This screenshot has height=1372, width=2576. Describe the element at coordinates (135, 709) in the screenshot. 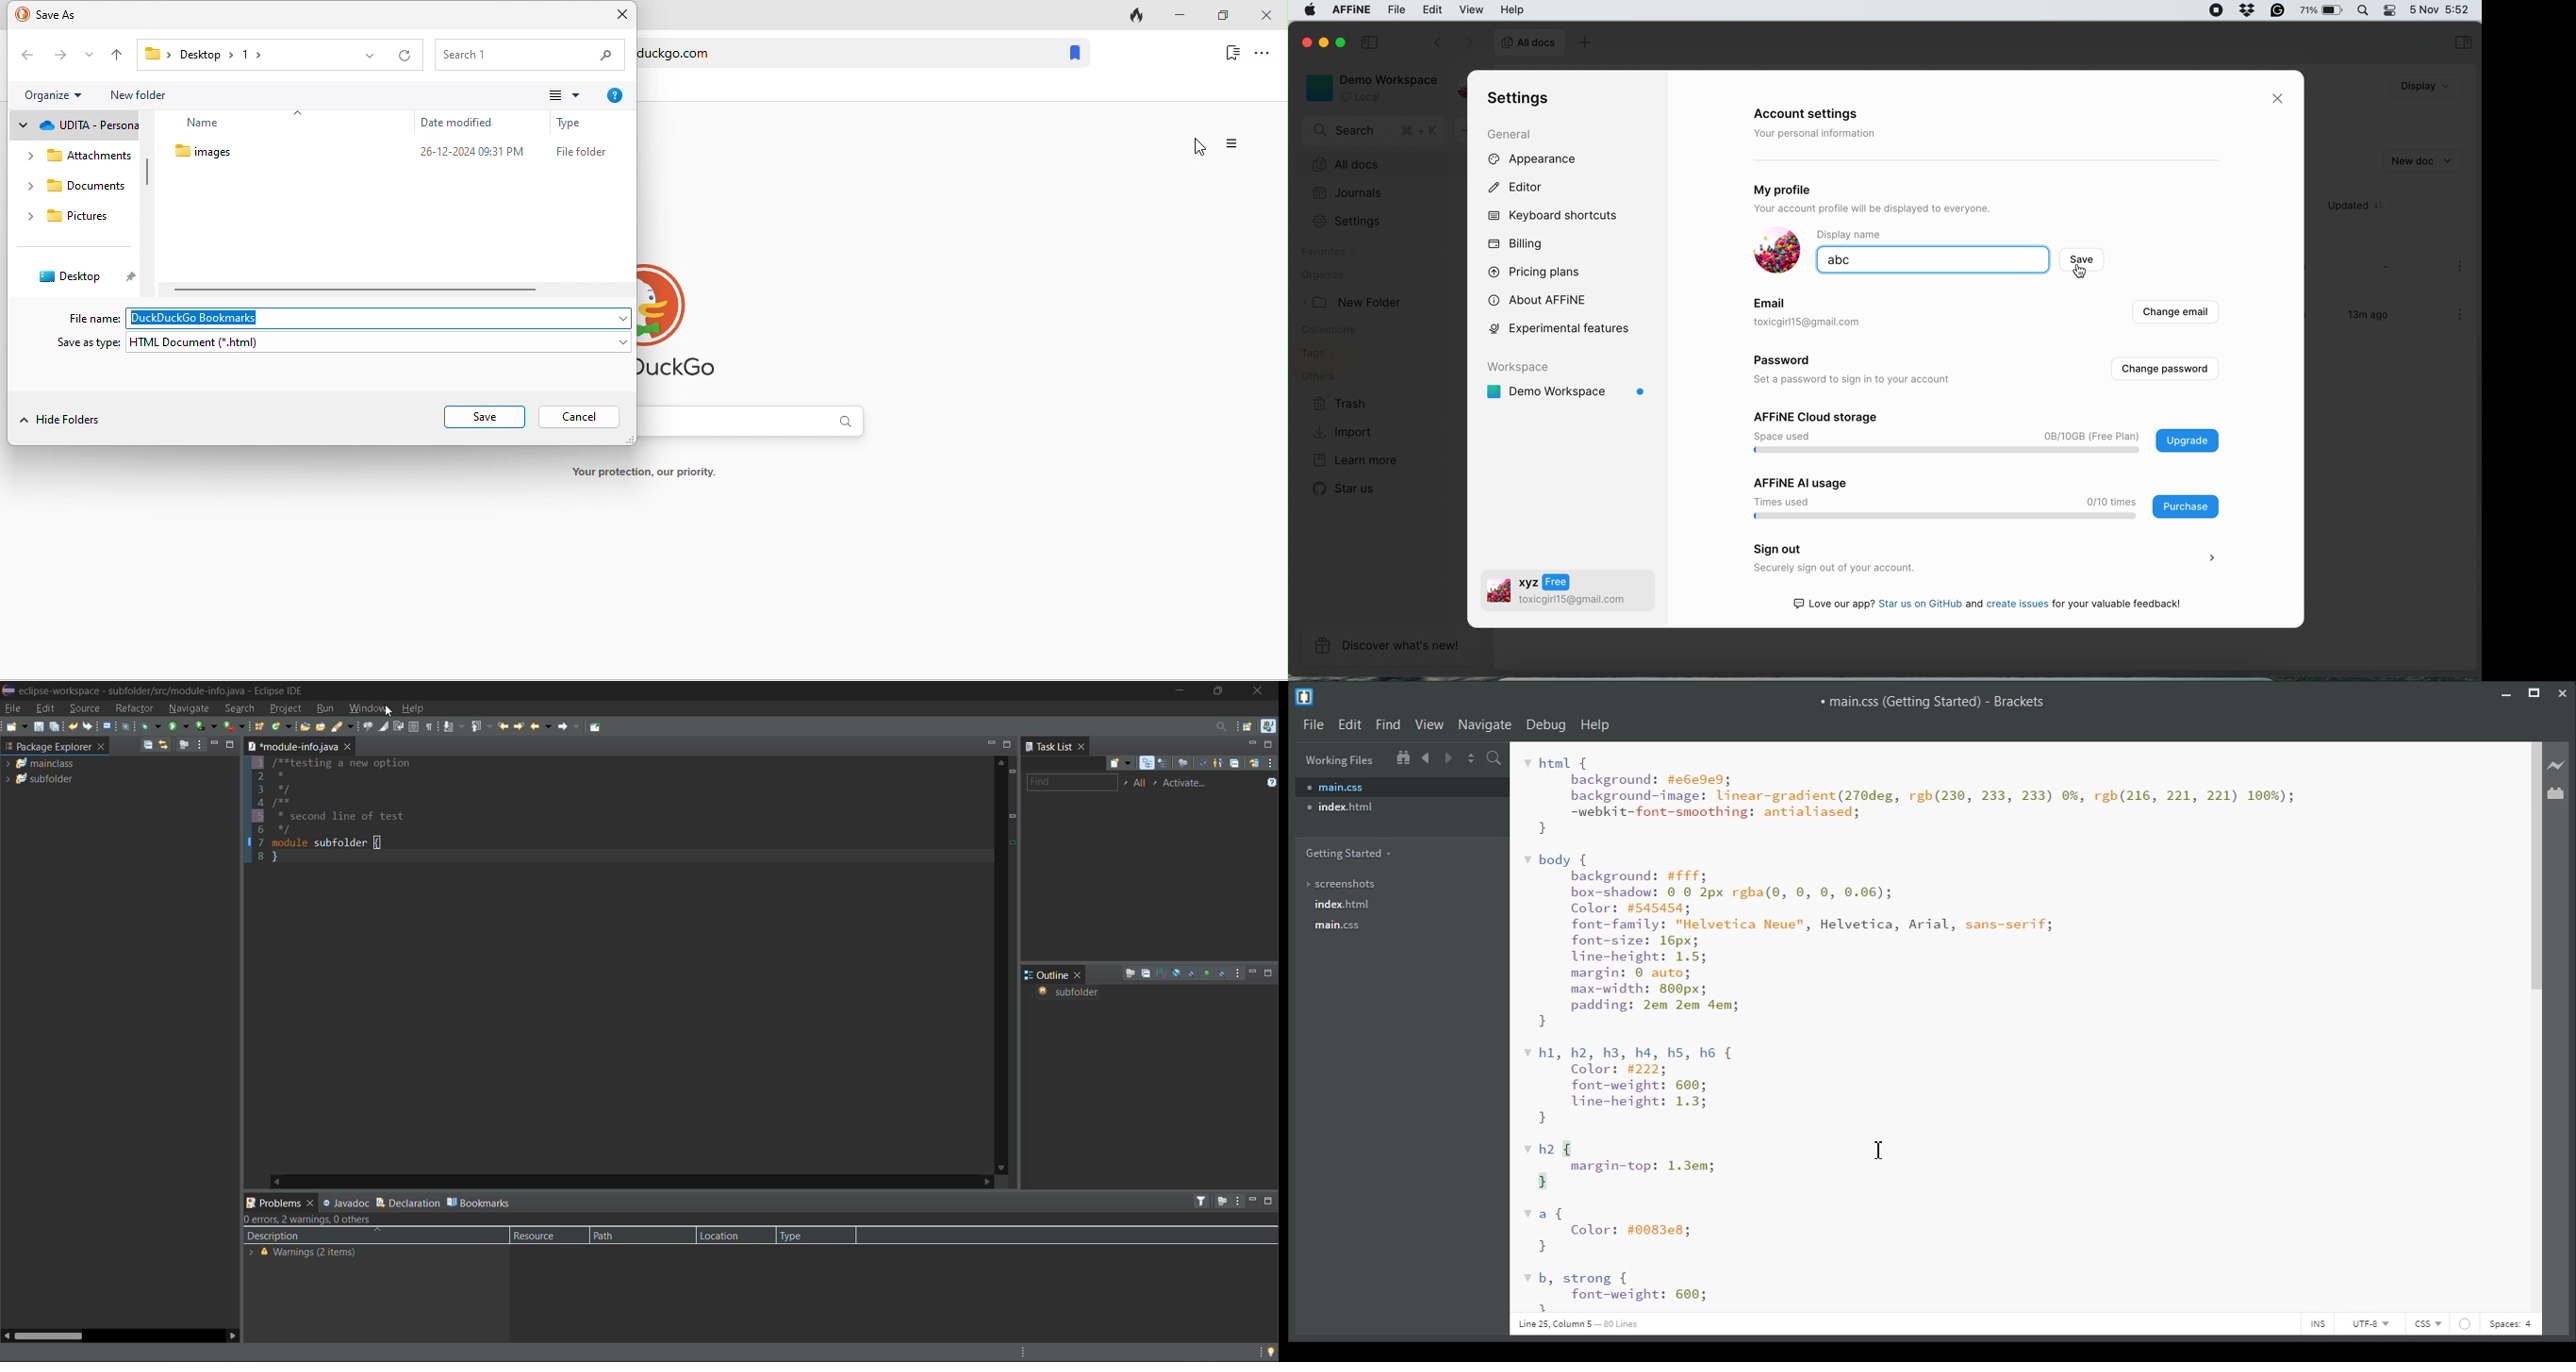

I see `refractor` at that location.